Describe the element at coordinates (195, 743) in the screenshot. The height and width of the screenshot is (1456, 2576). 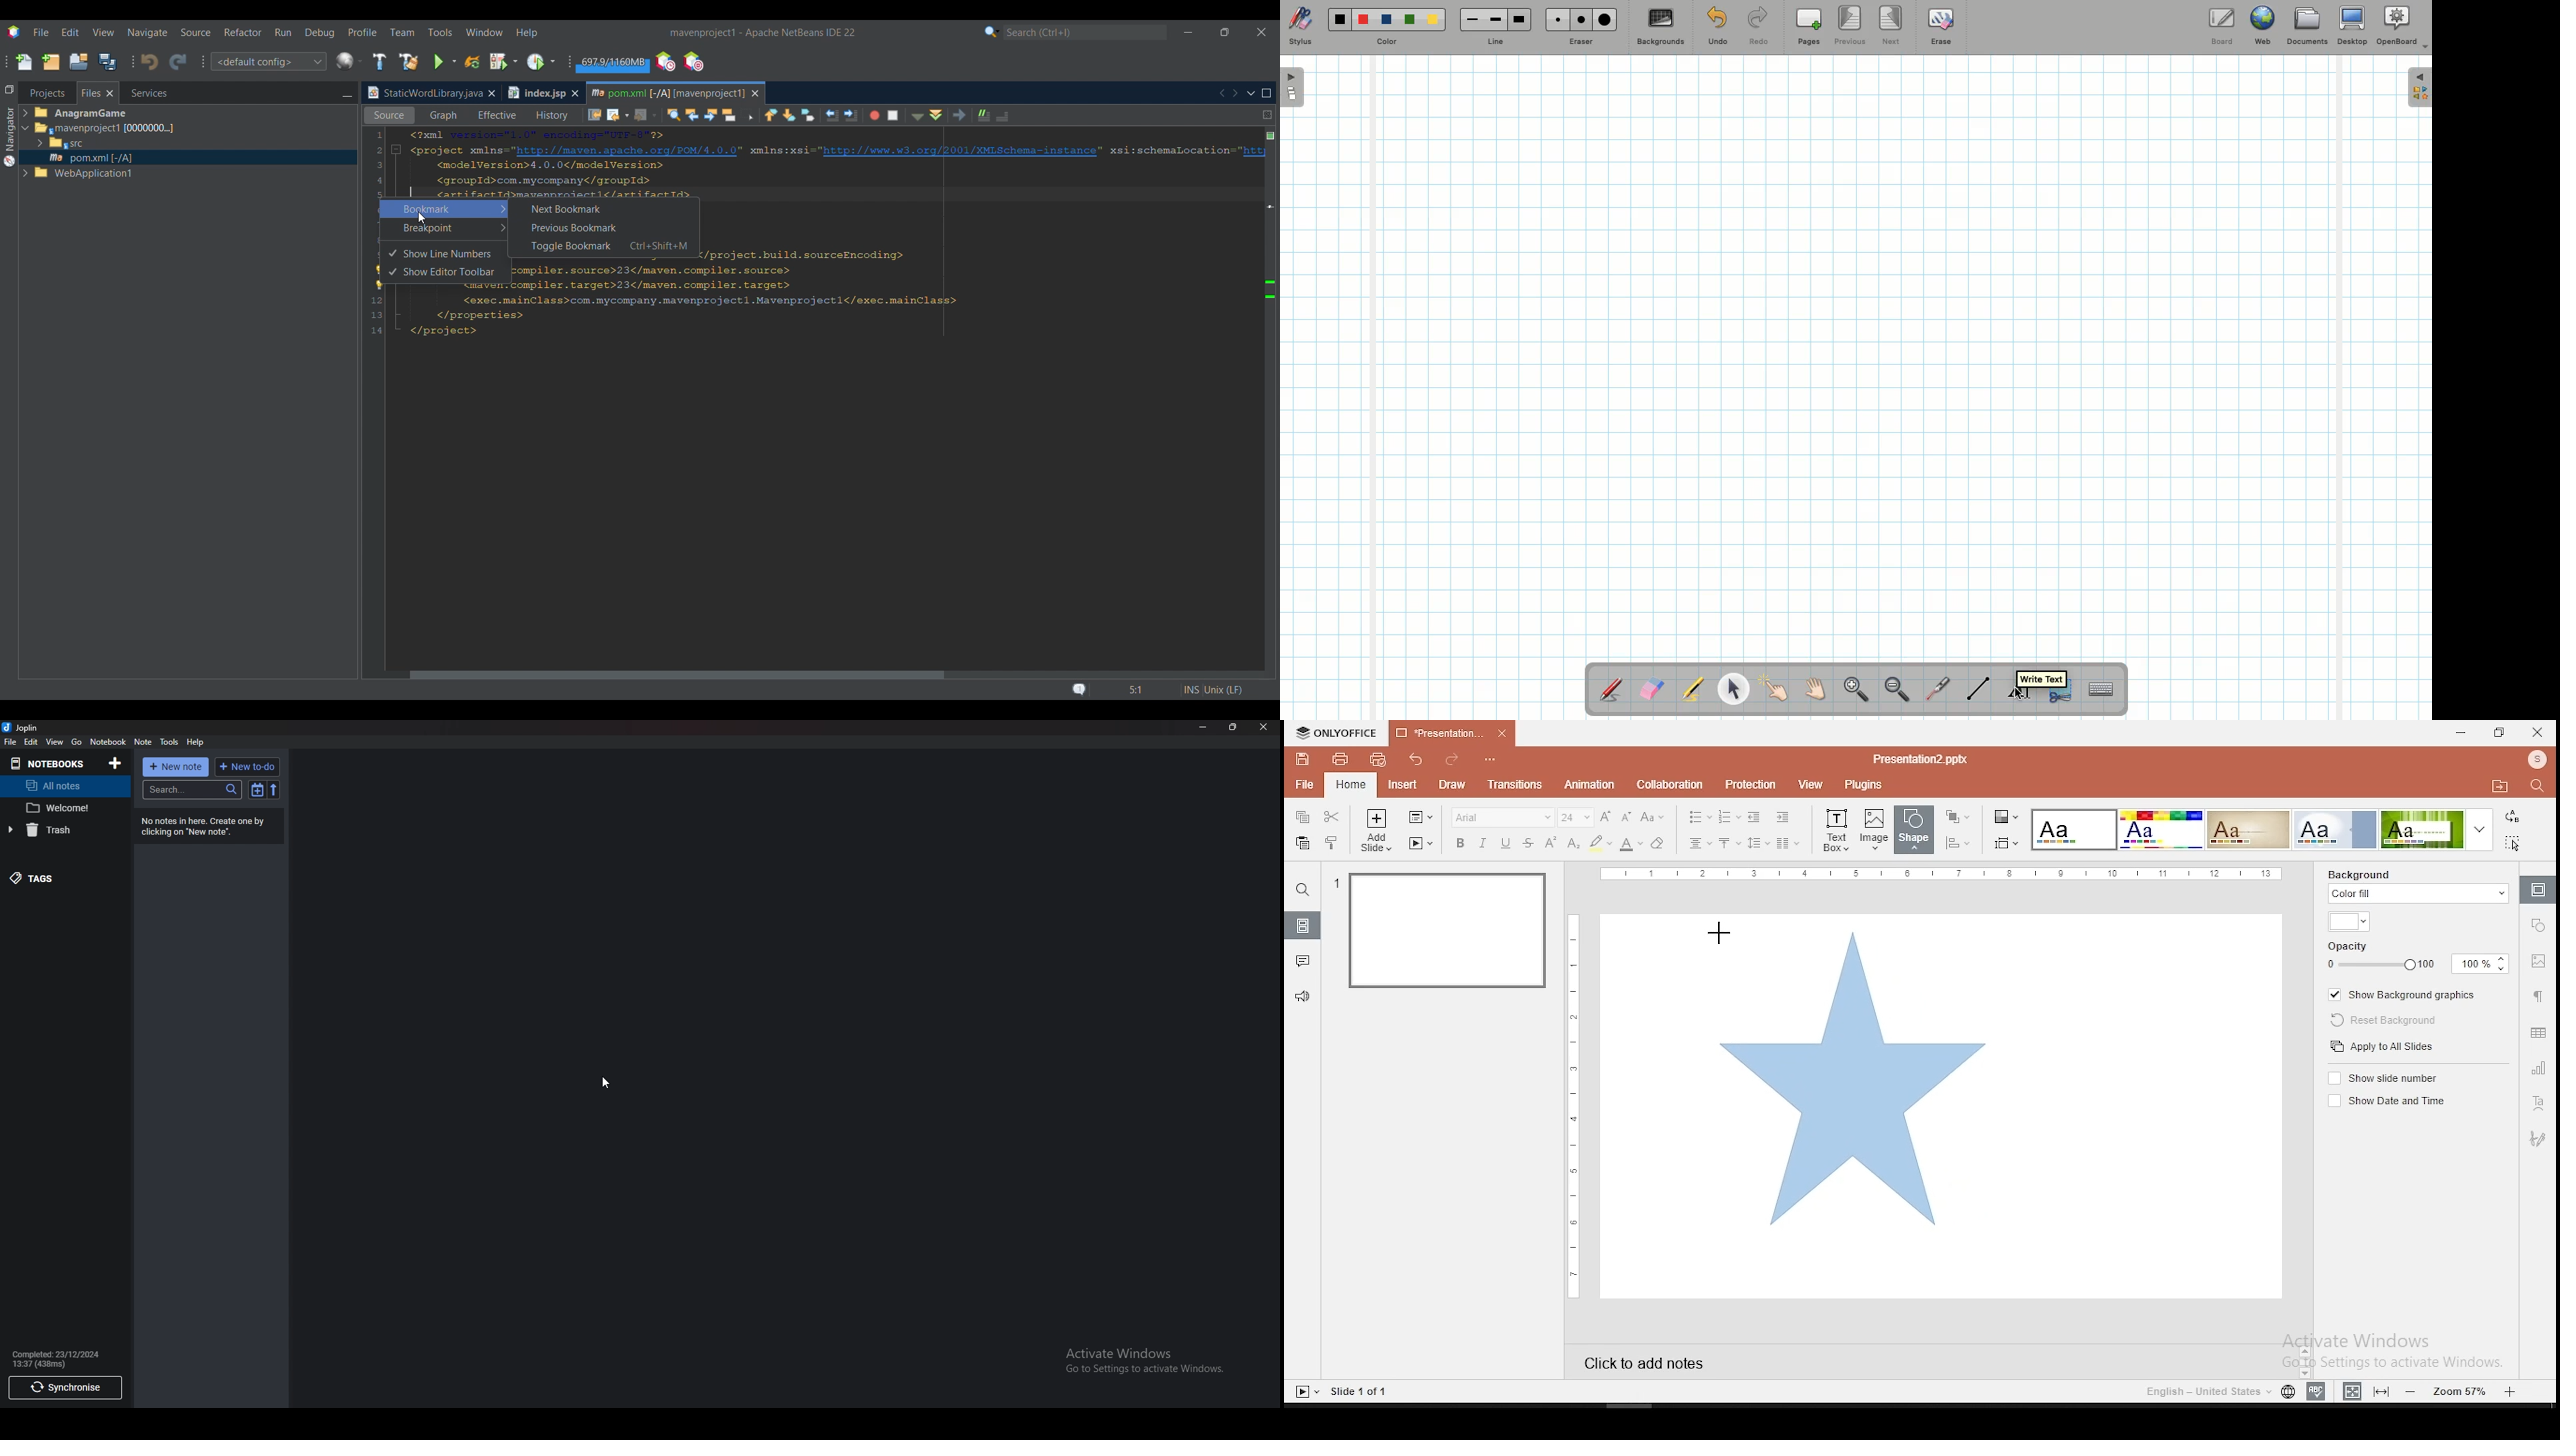
I see `help` at that location.